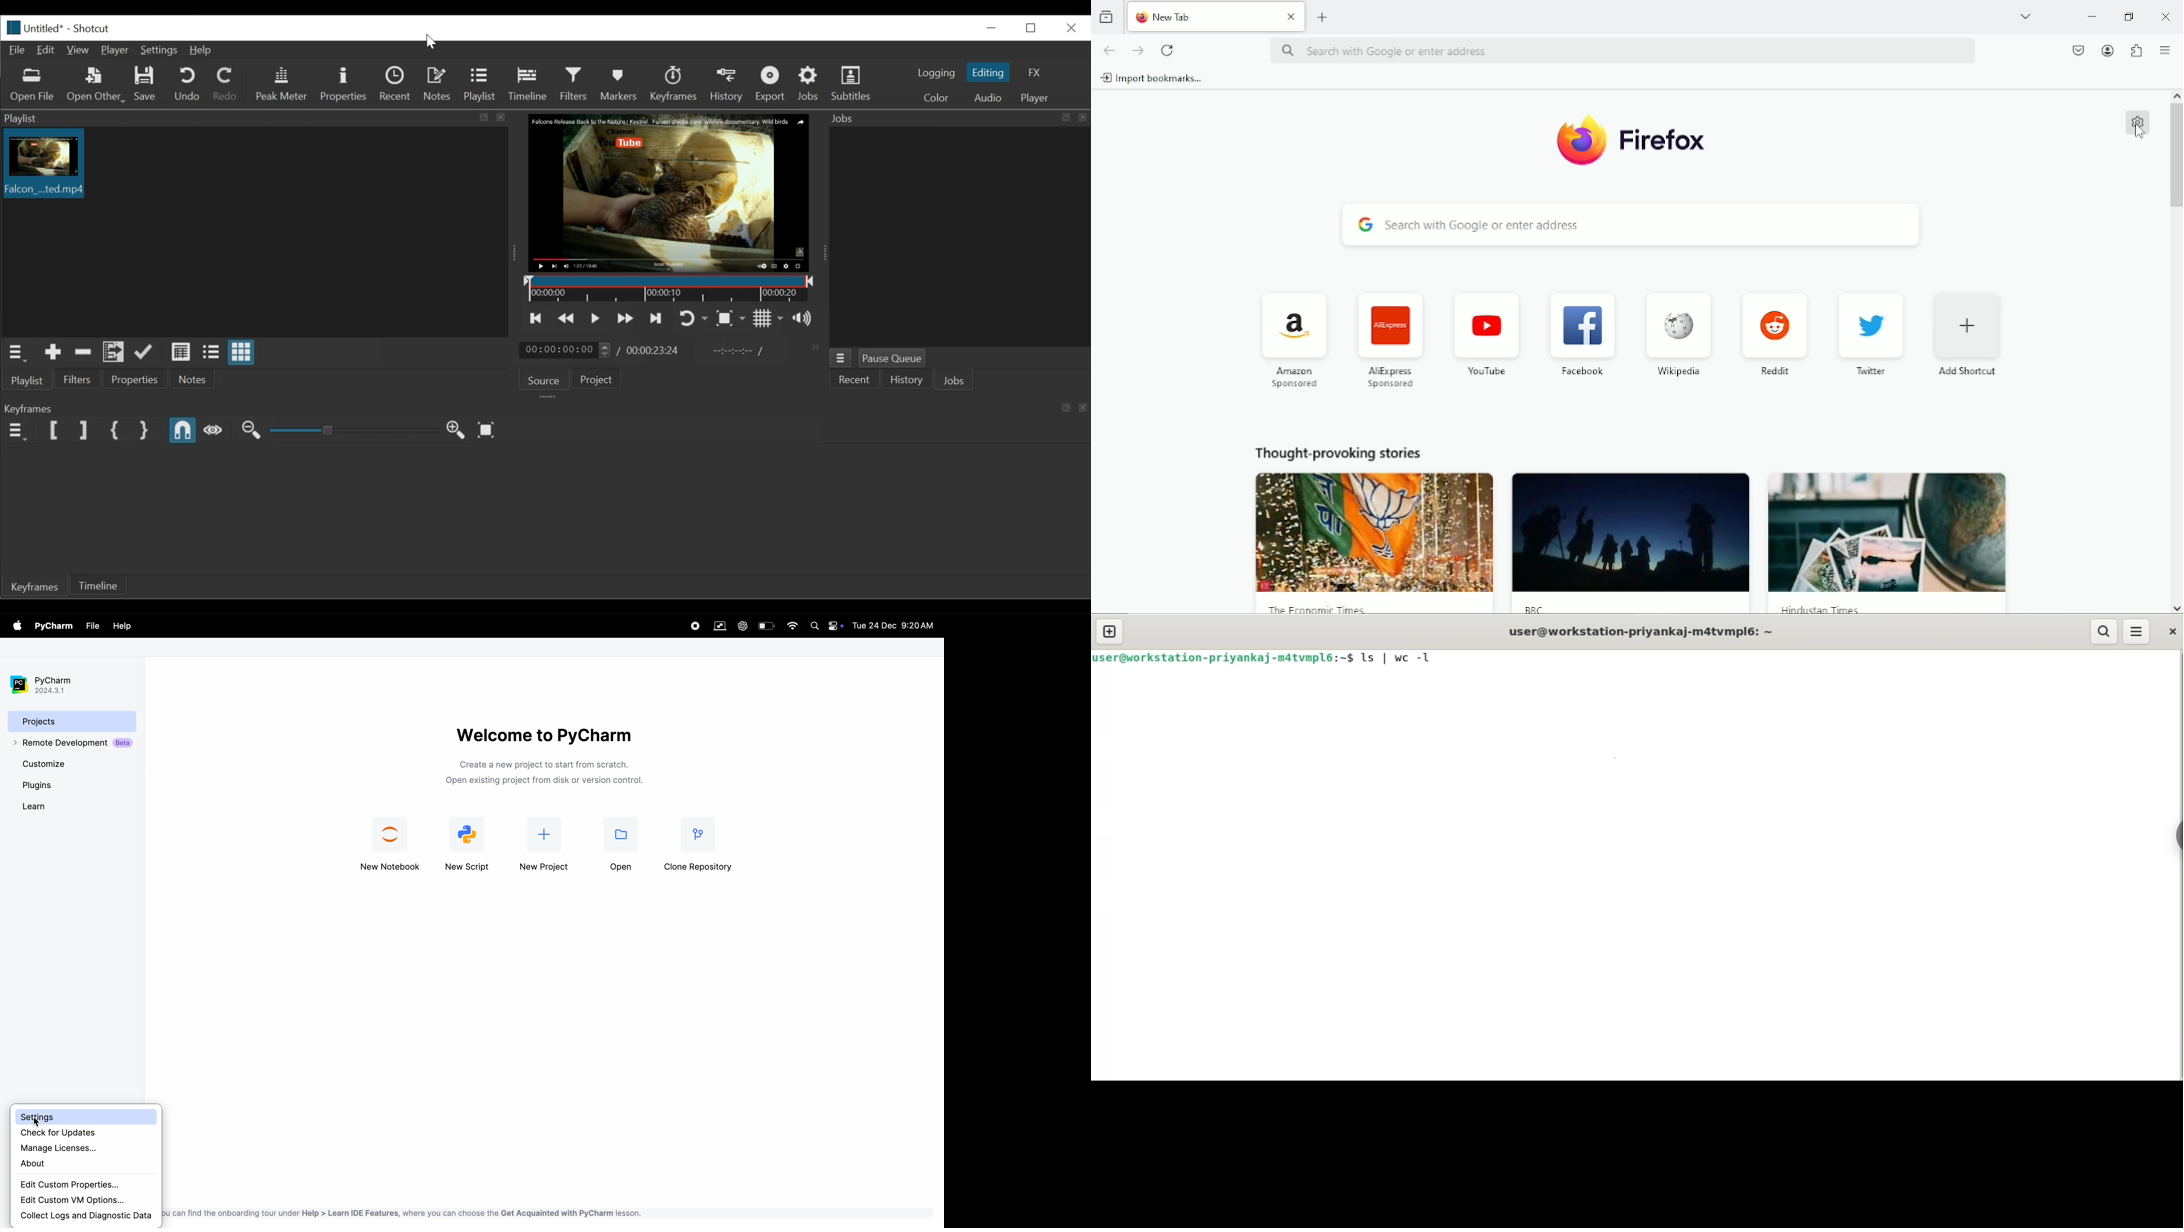 This screenshot has height=1232, width=2184. I want to click on new tab, so click(1109, 631).